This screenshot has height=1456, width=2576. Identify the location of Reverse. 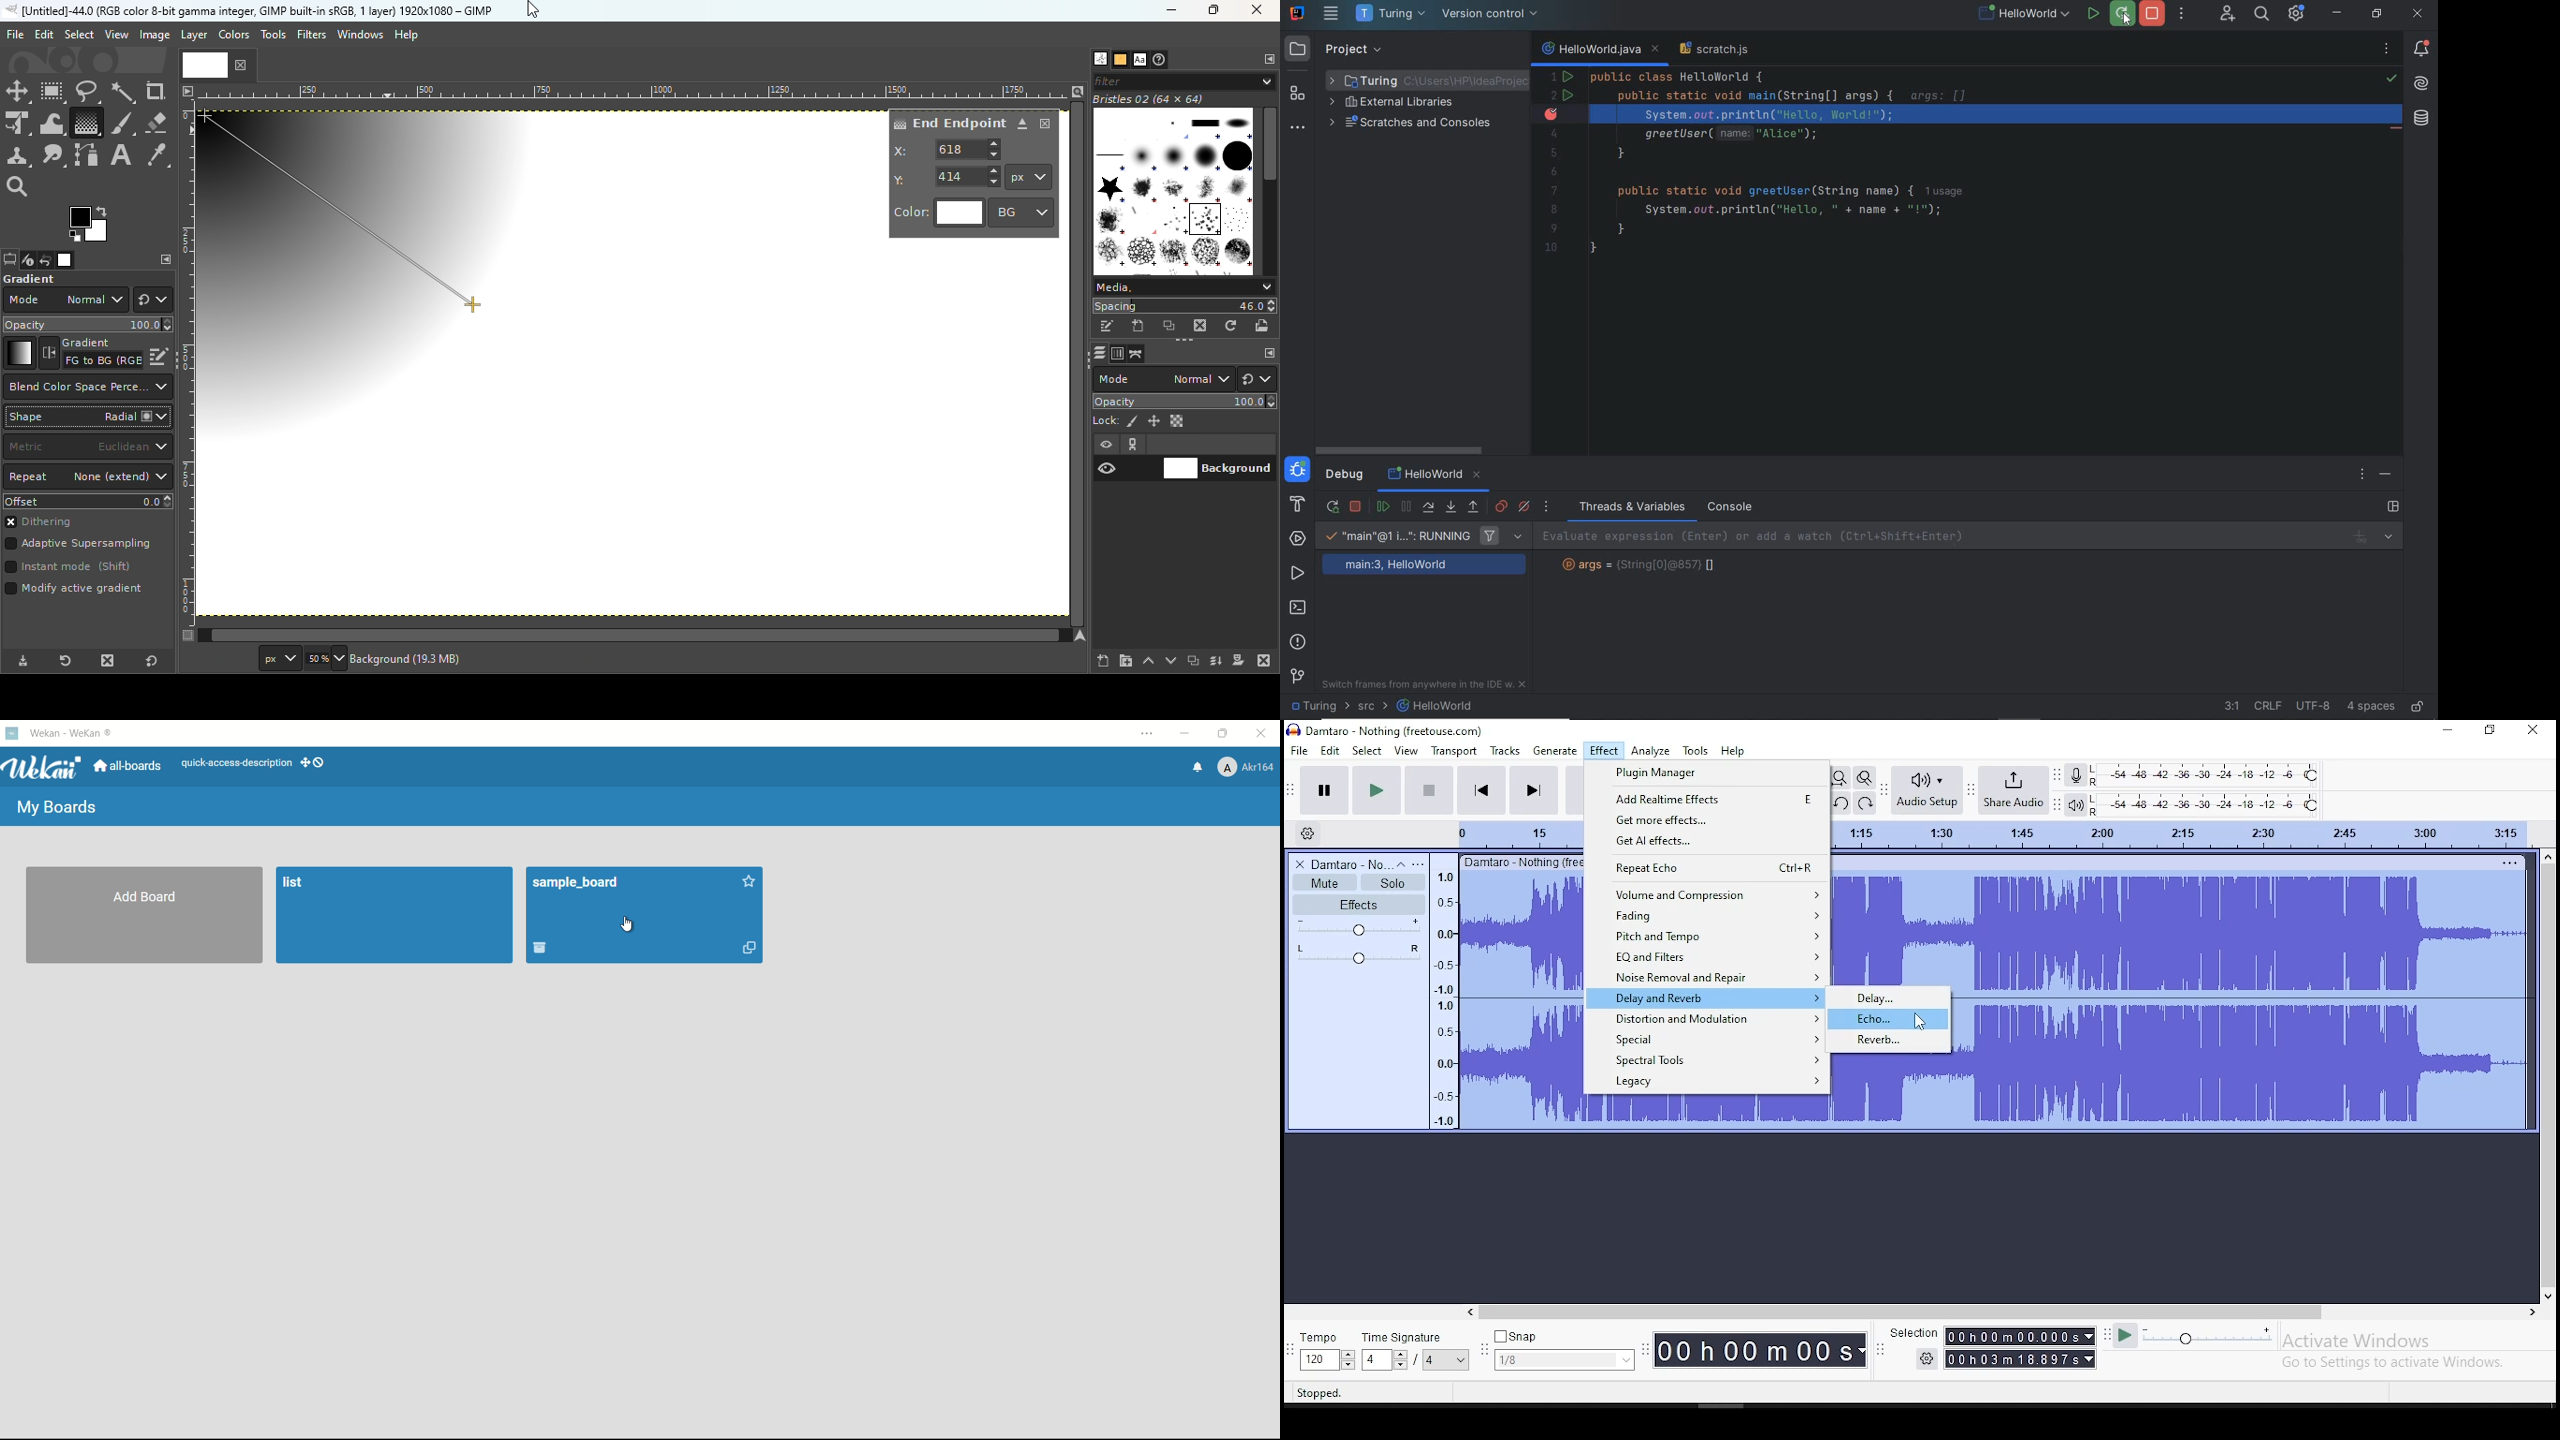
(91, 353).